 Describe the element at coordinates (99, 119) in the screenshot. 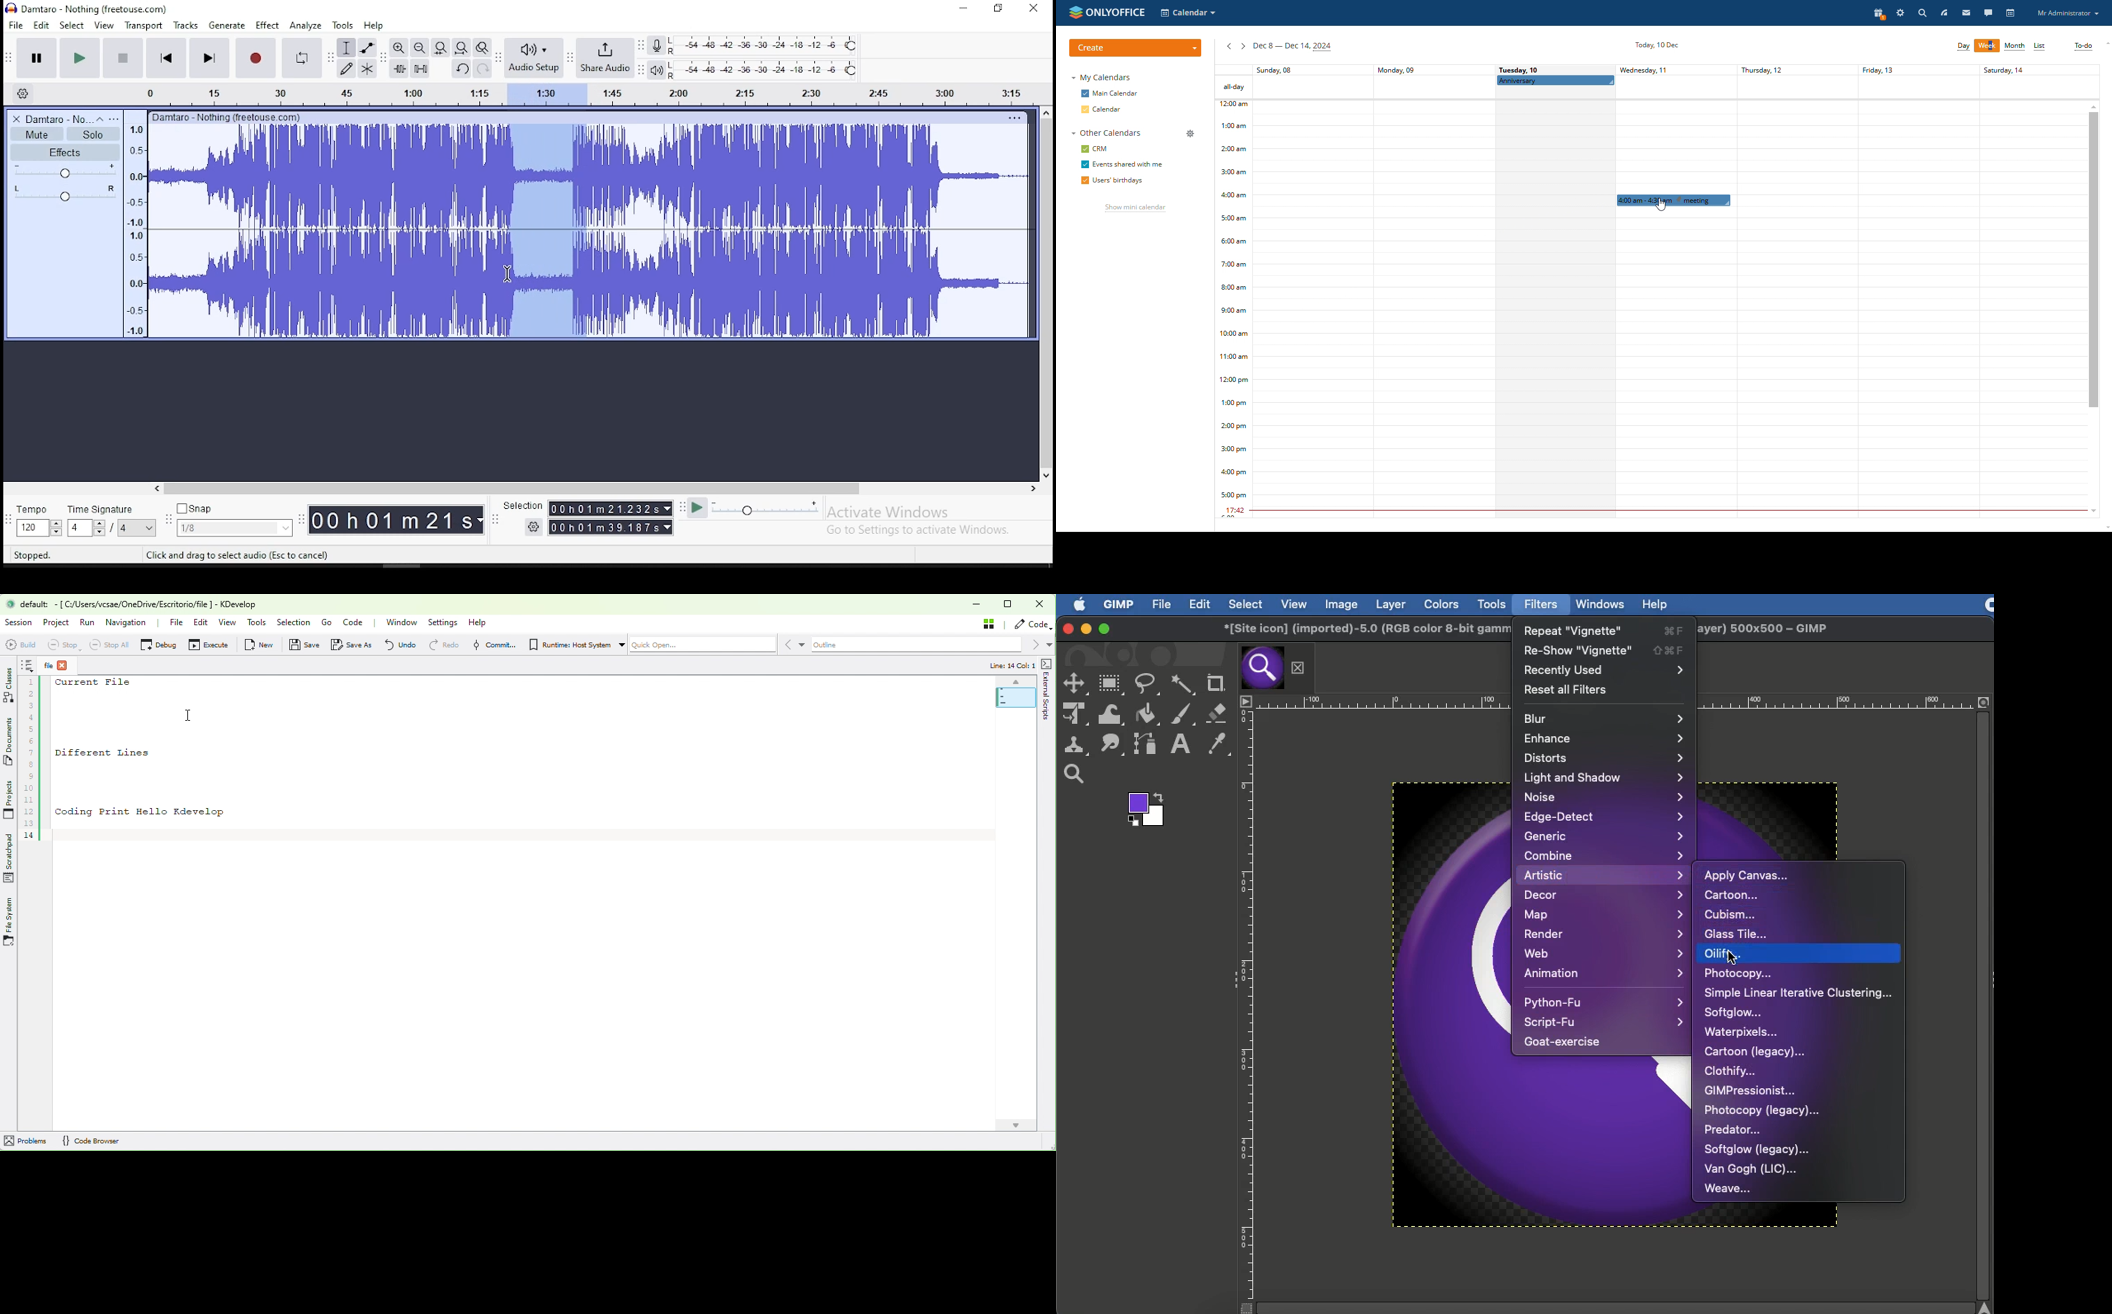

I see `collapse` at that location.